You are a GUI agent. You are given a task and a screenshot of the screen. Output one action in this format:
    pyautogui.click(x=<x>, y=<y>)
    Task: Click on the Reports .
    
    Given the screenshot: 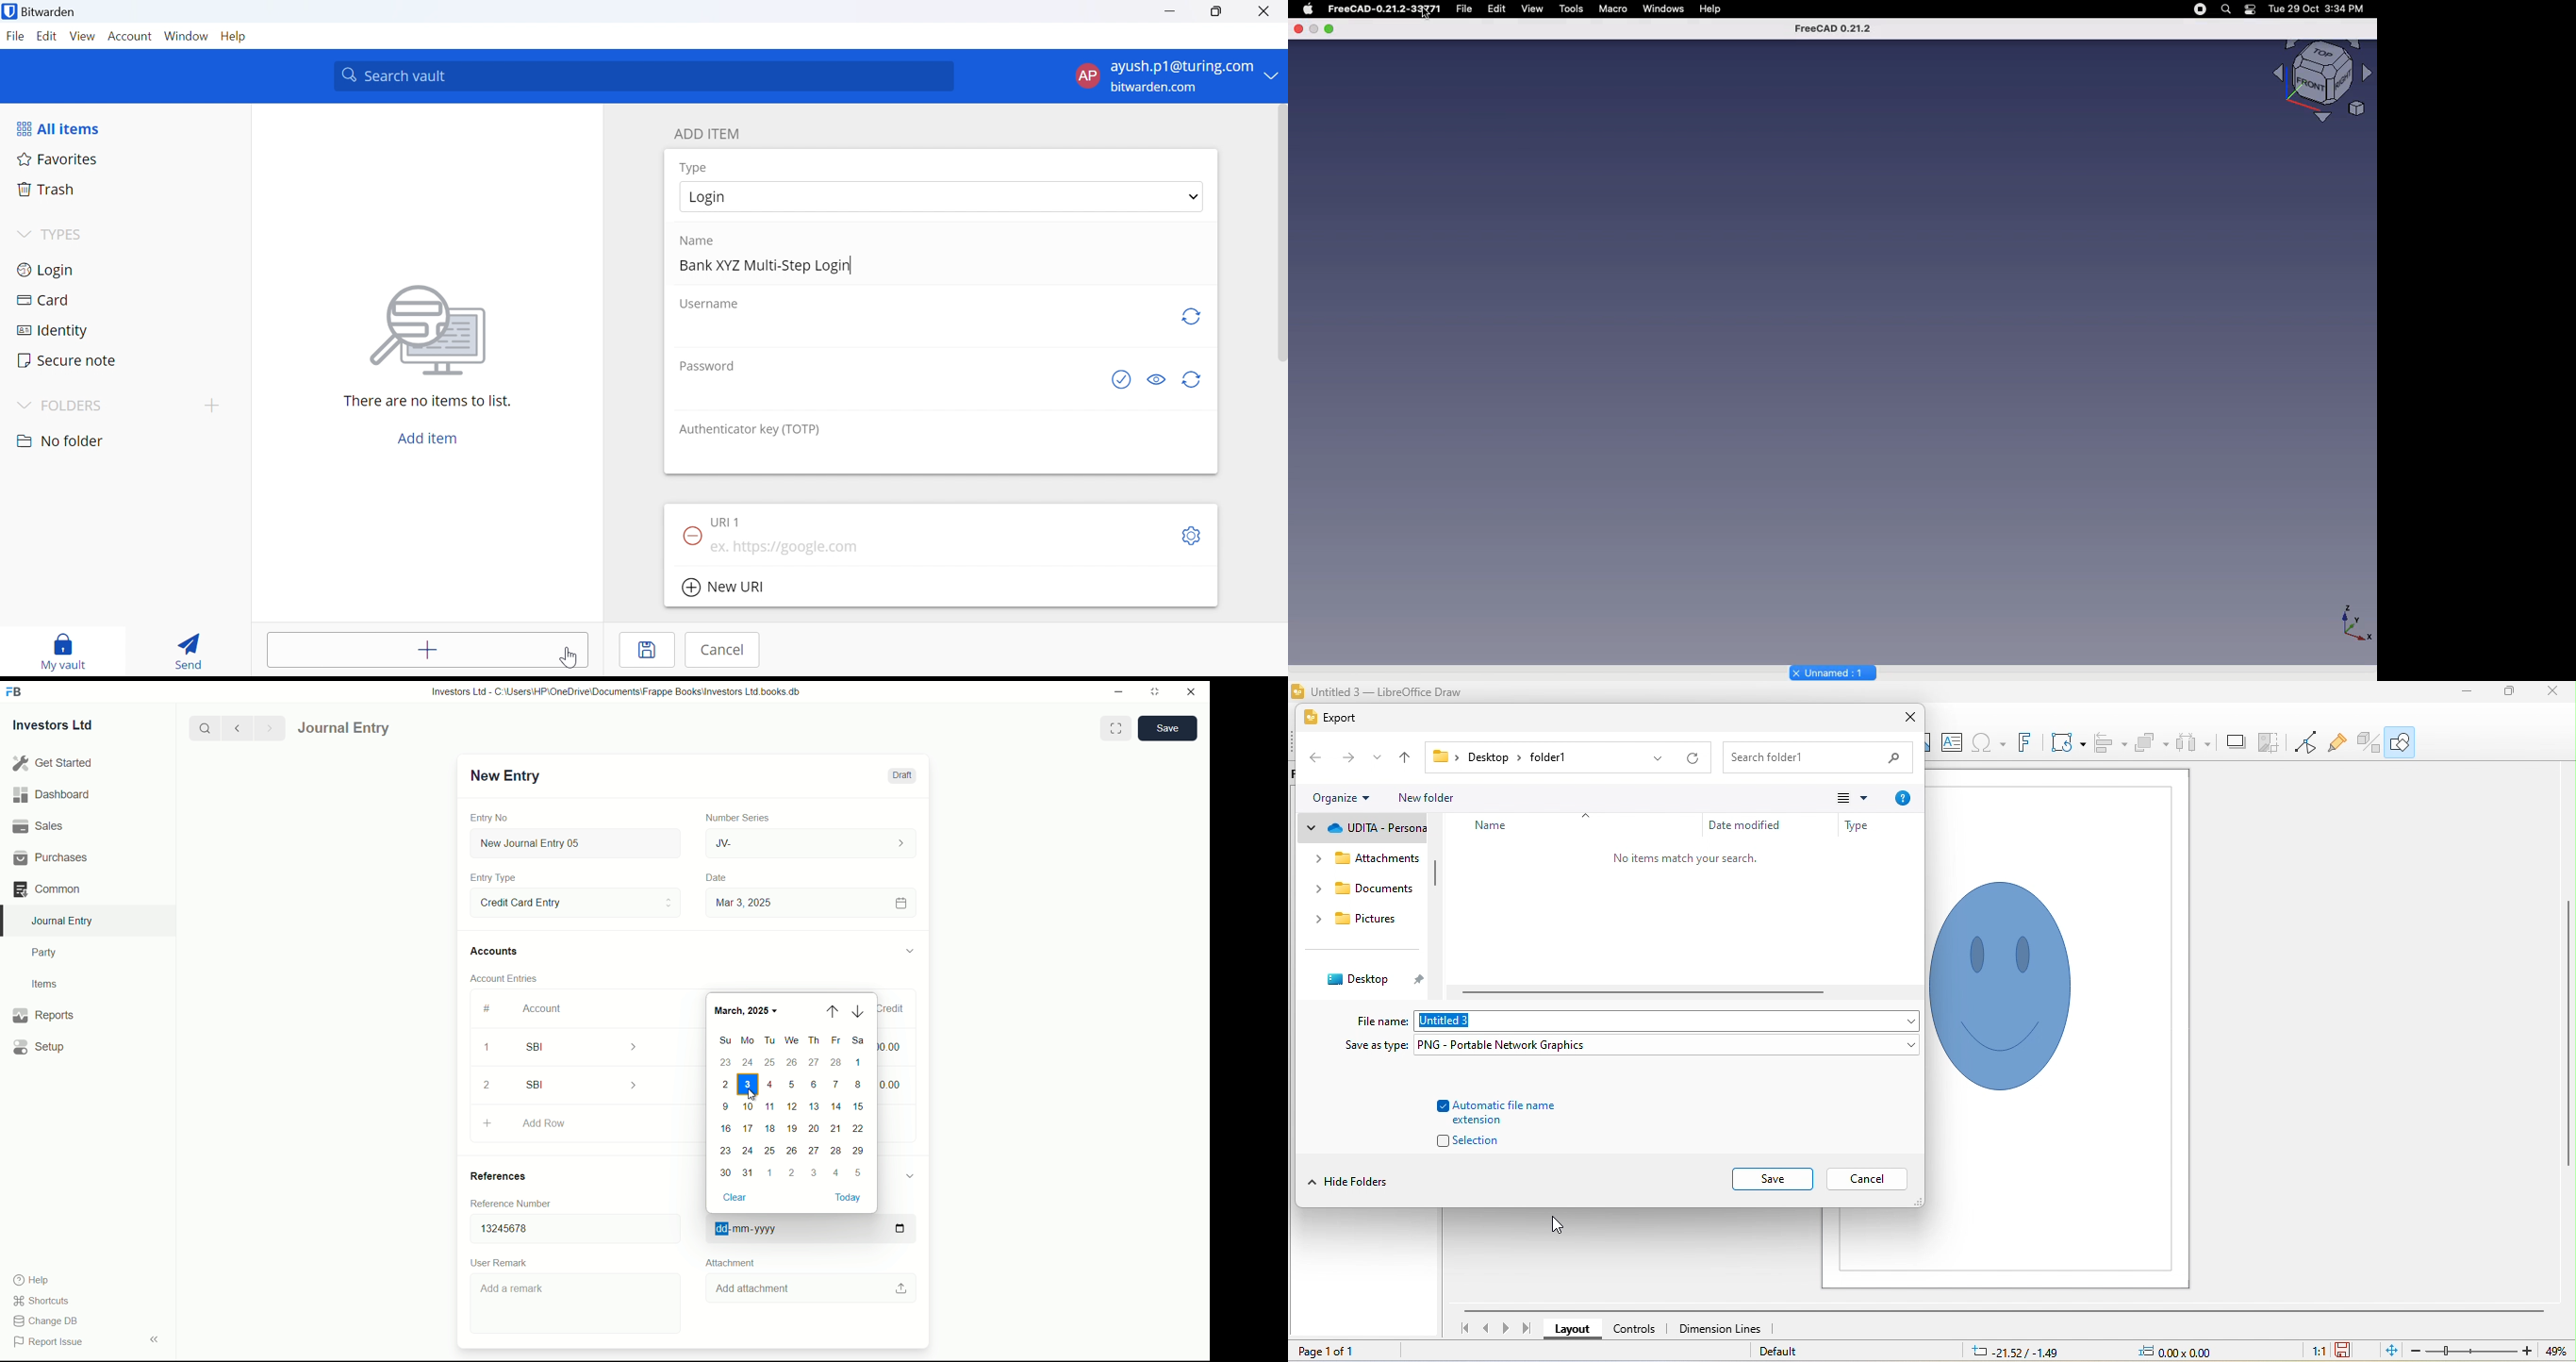 What is the action you would take?
    pyautogui.click(x=43, y=1013)
    